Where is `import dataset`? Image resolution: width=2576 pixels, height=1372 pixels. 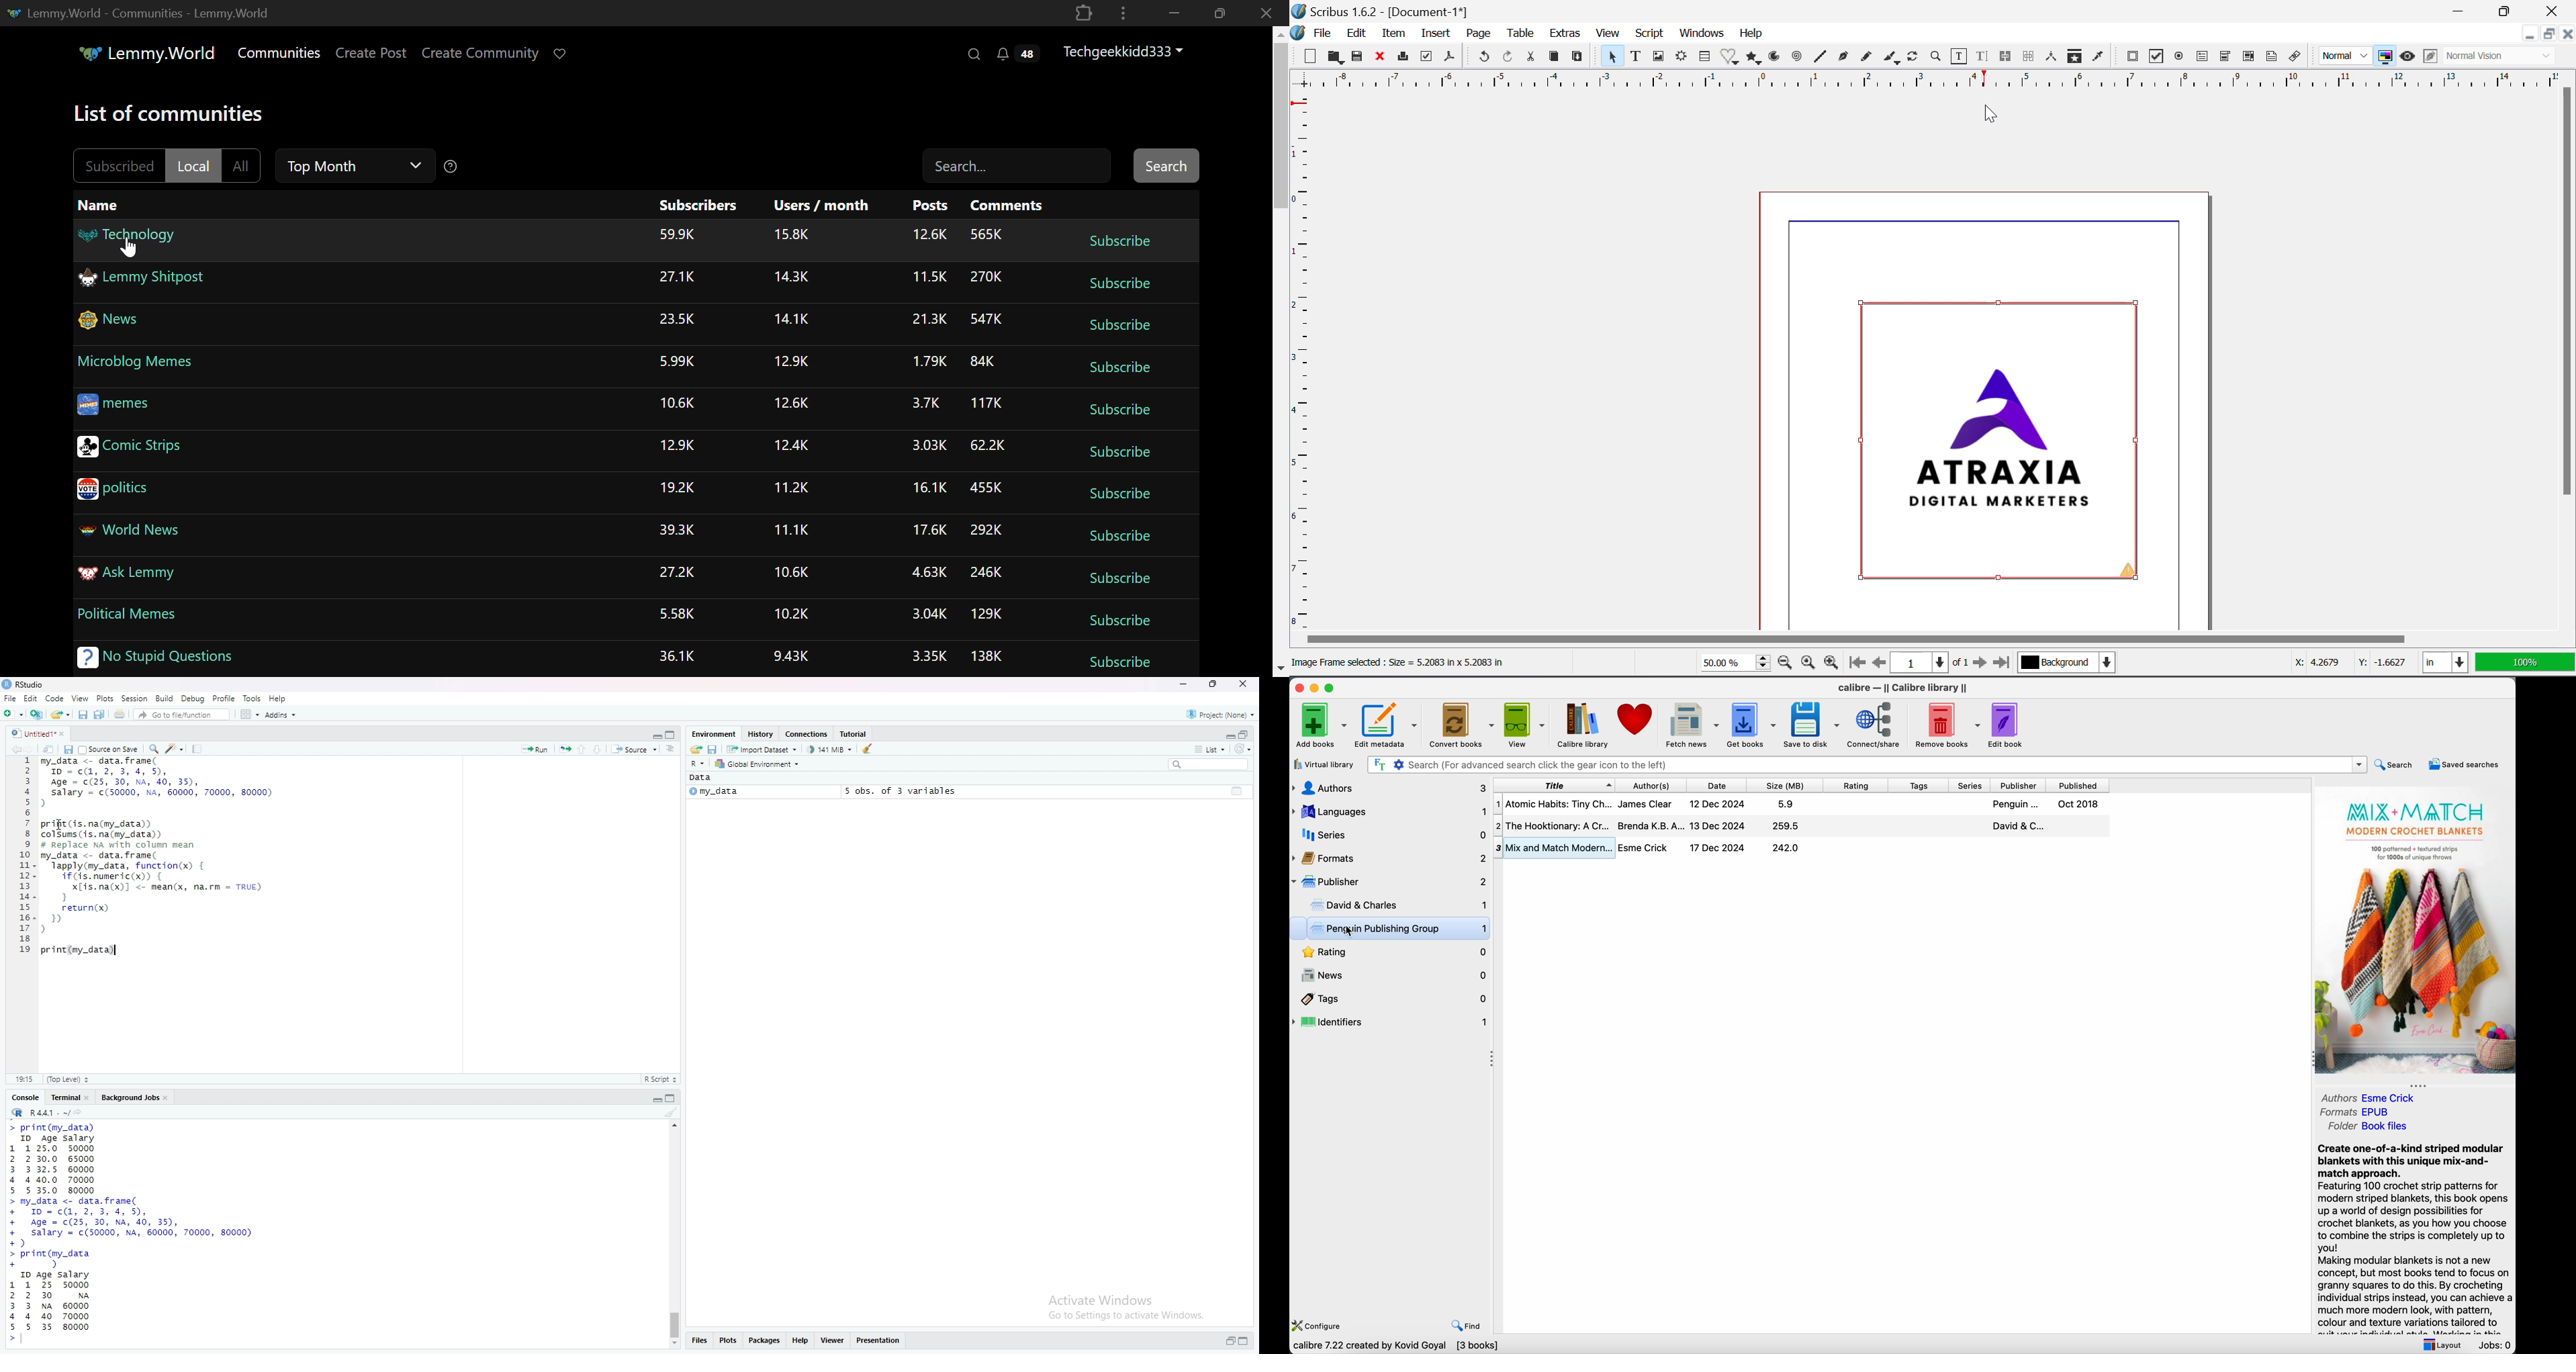 import dataset is located at coordinates (765, 750).